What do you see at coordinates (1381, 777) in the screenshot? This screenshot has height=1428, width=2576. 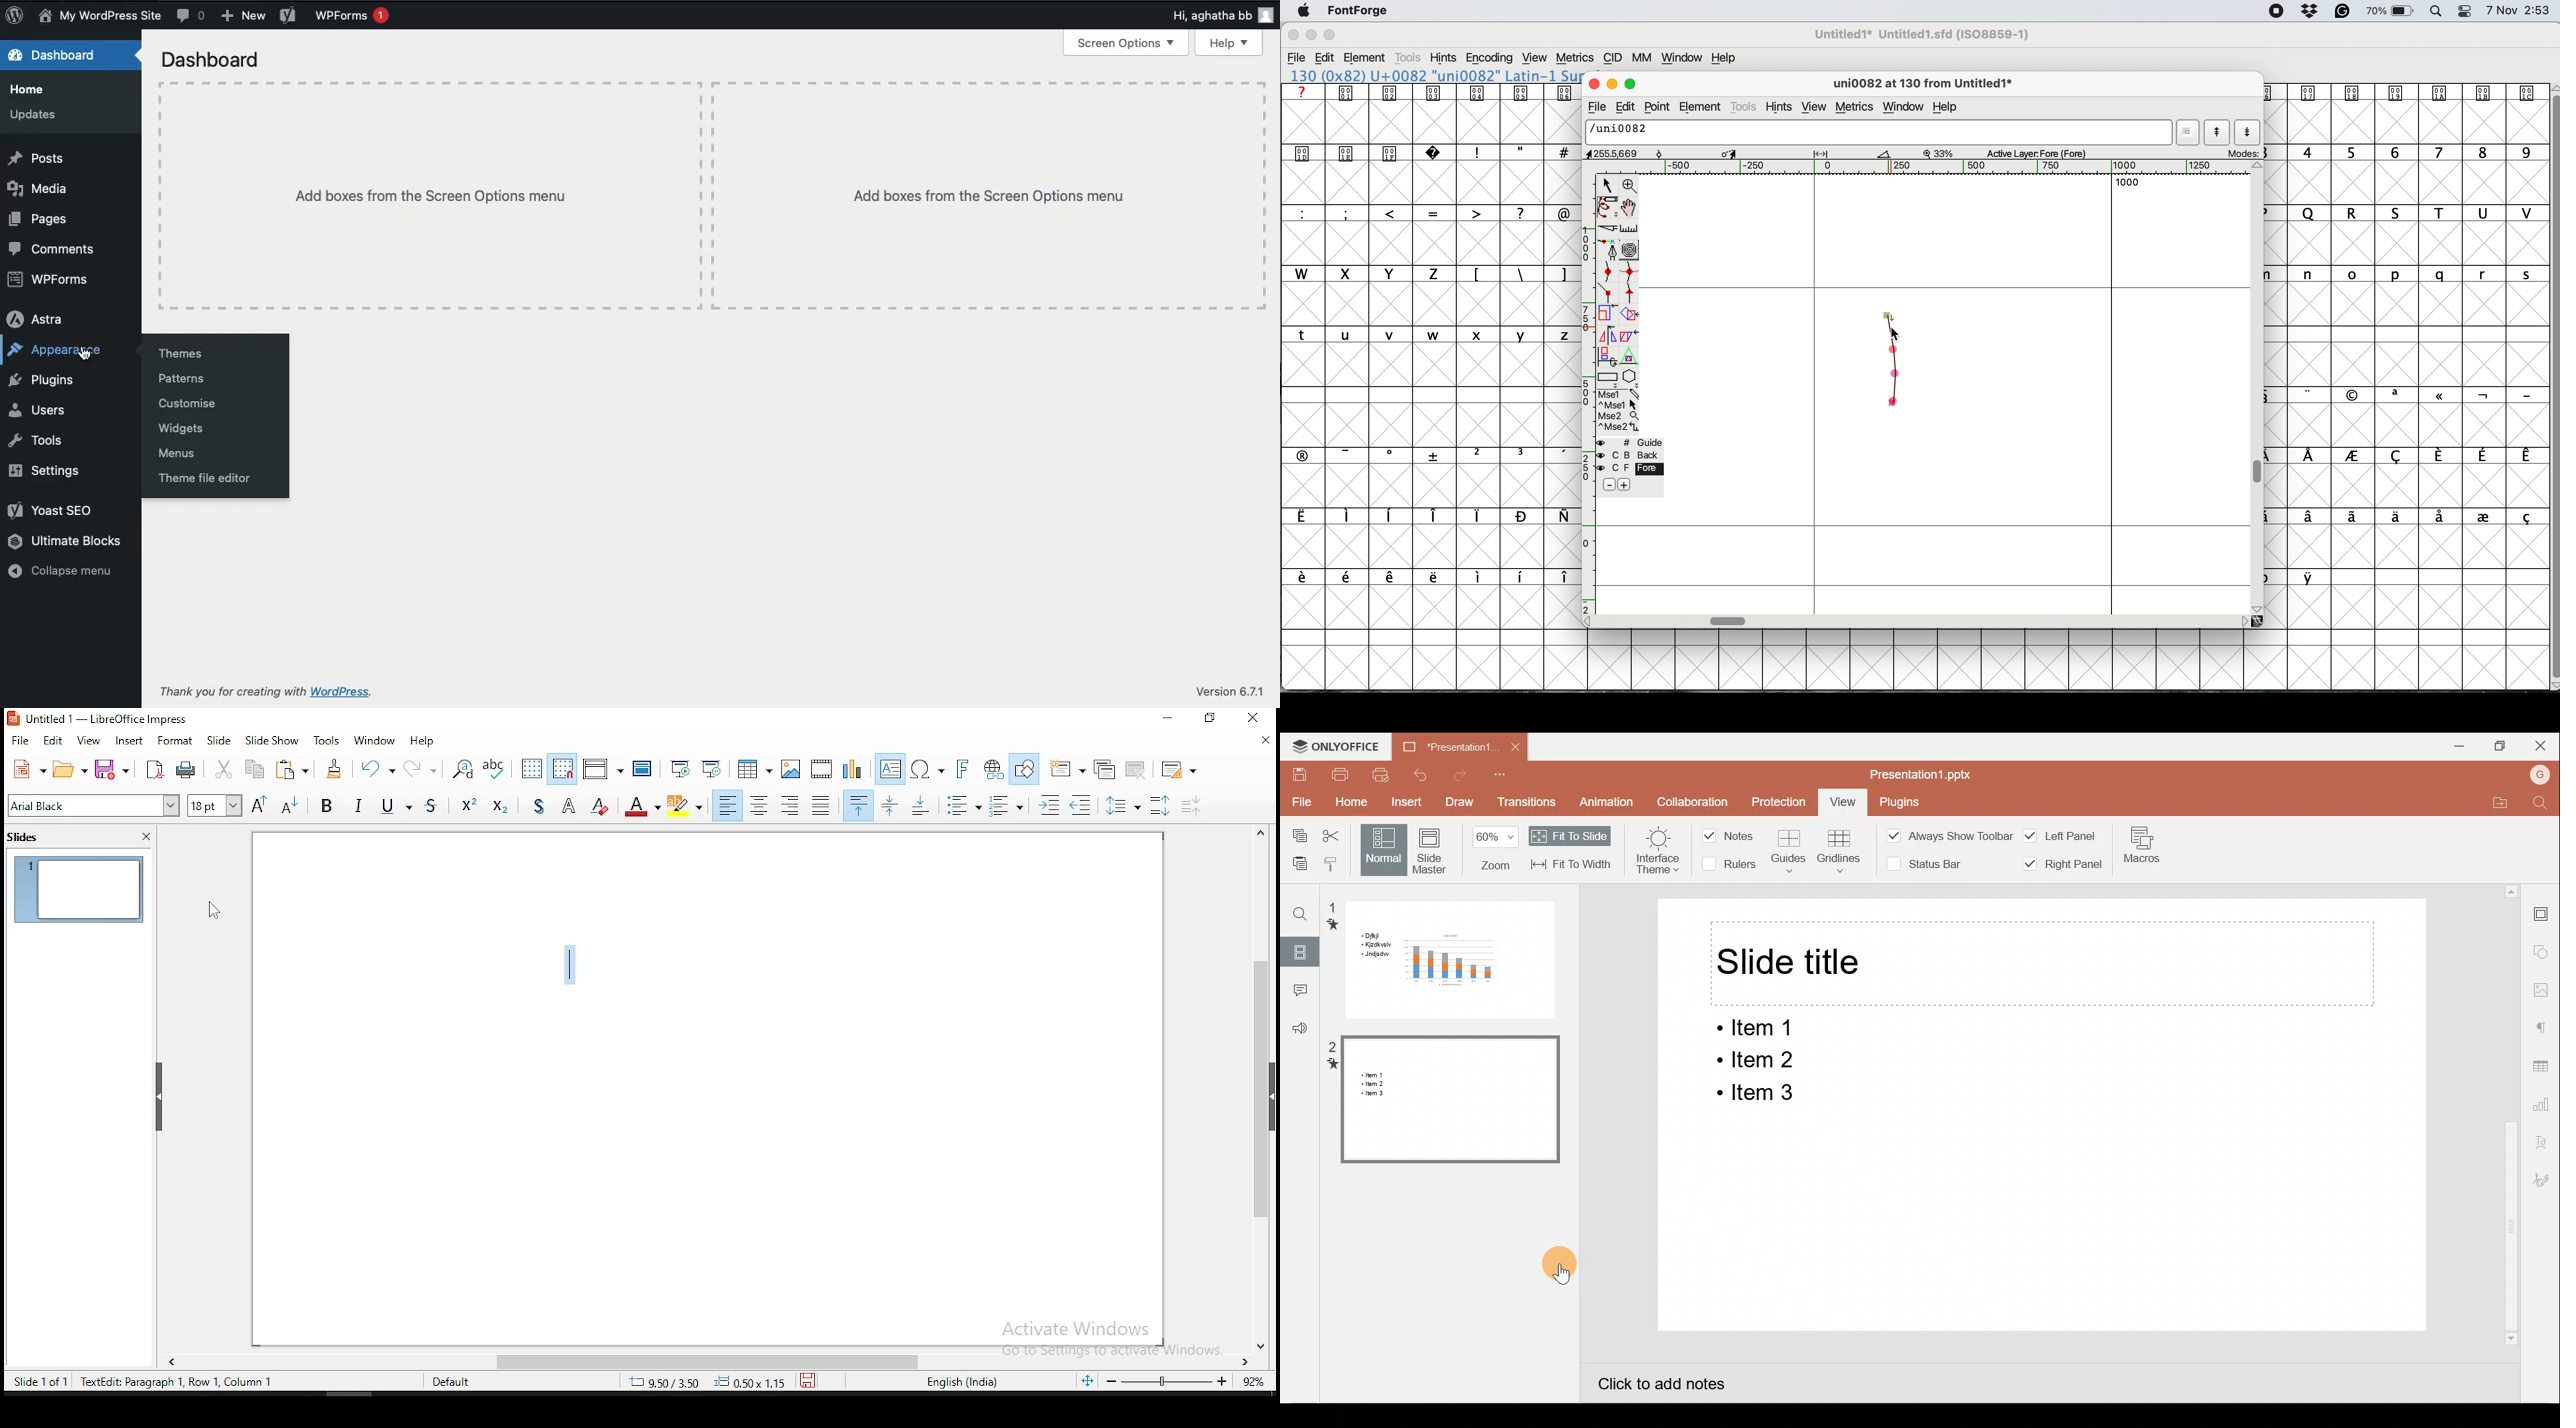 I see `Quick print` at bounding box center [1381, 777].